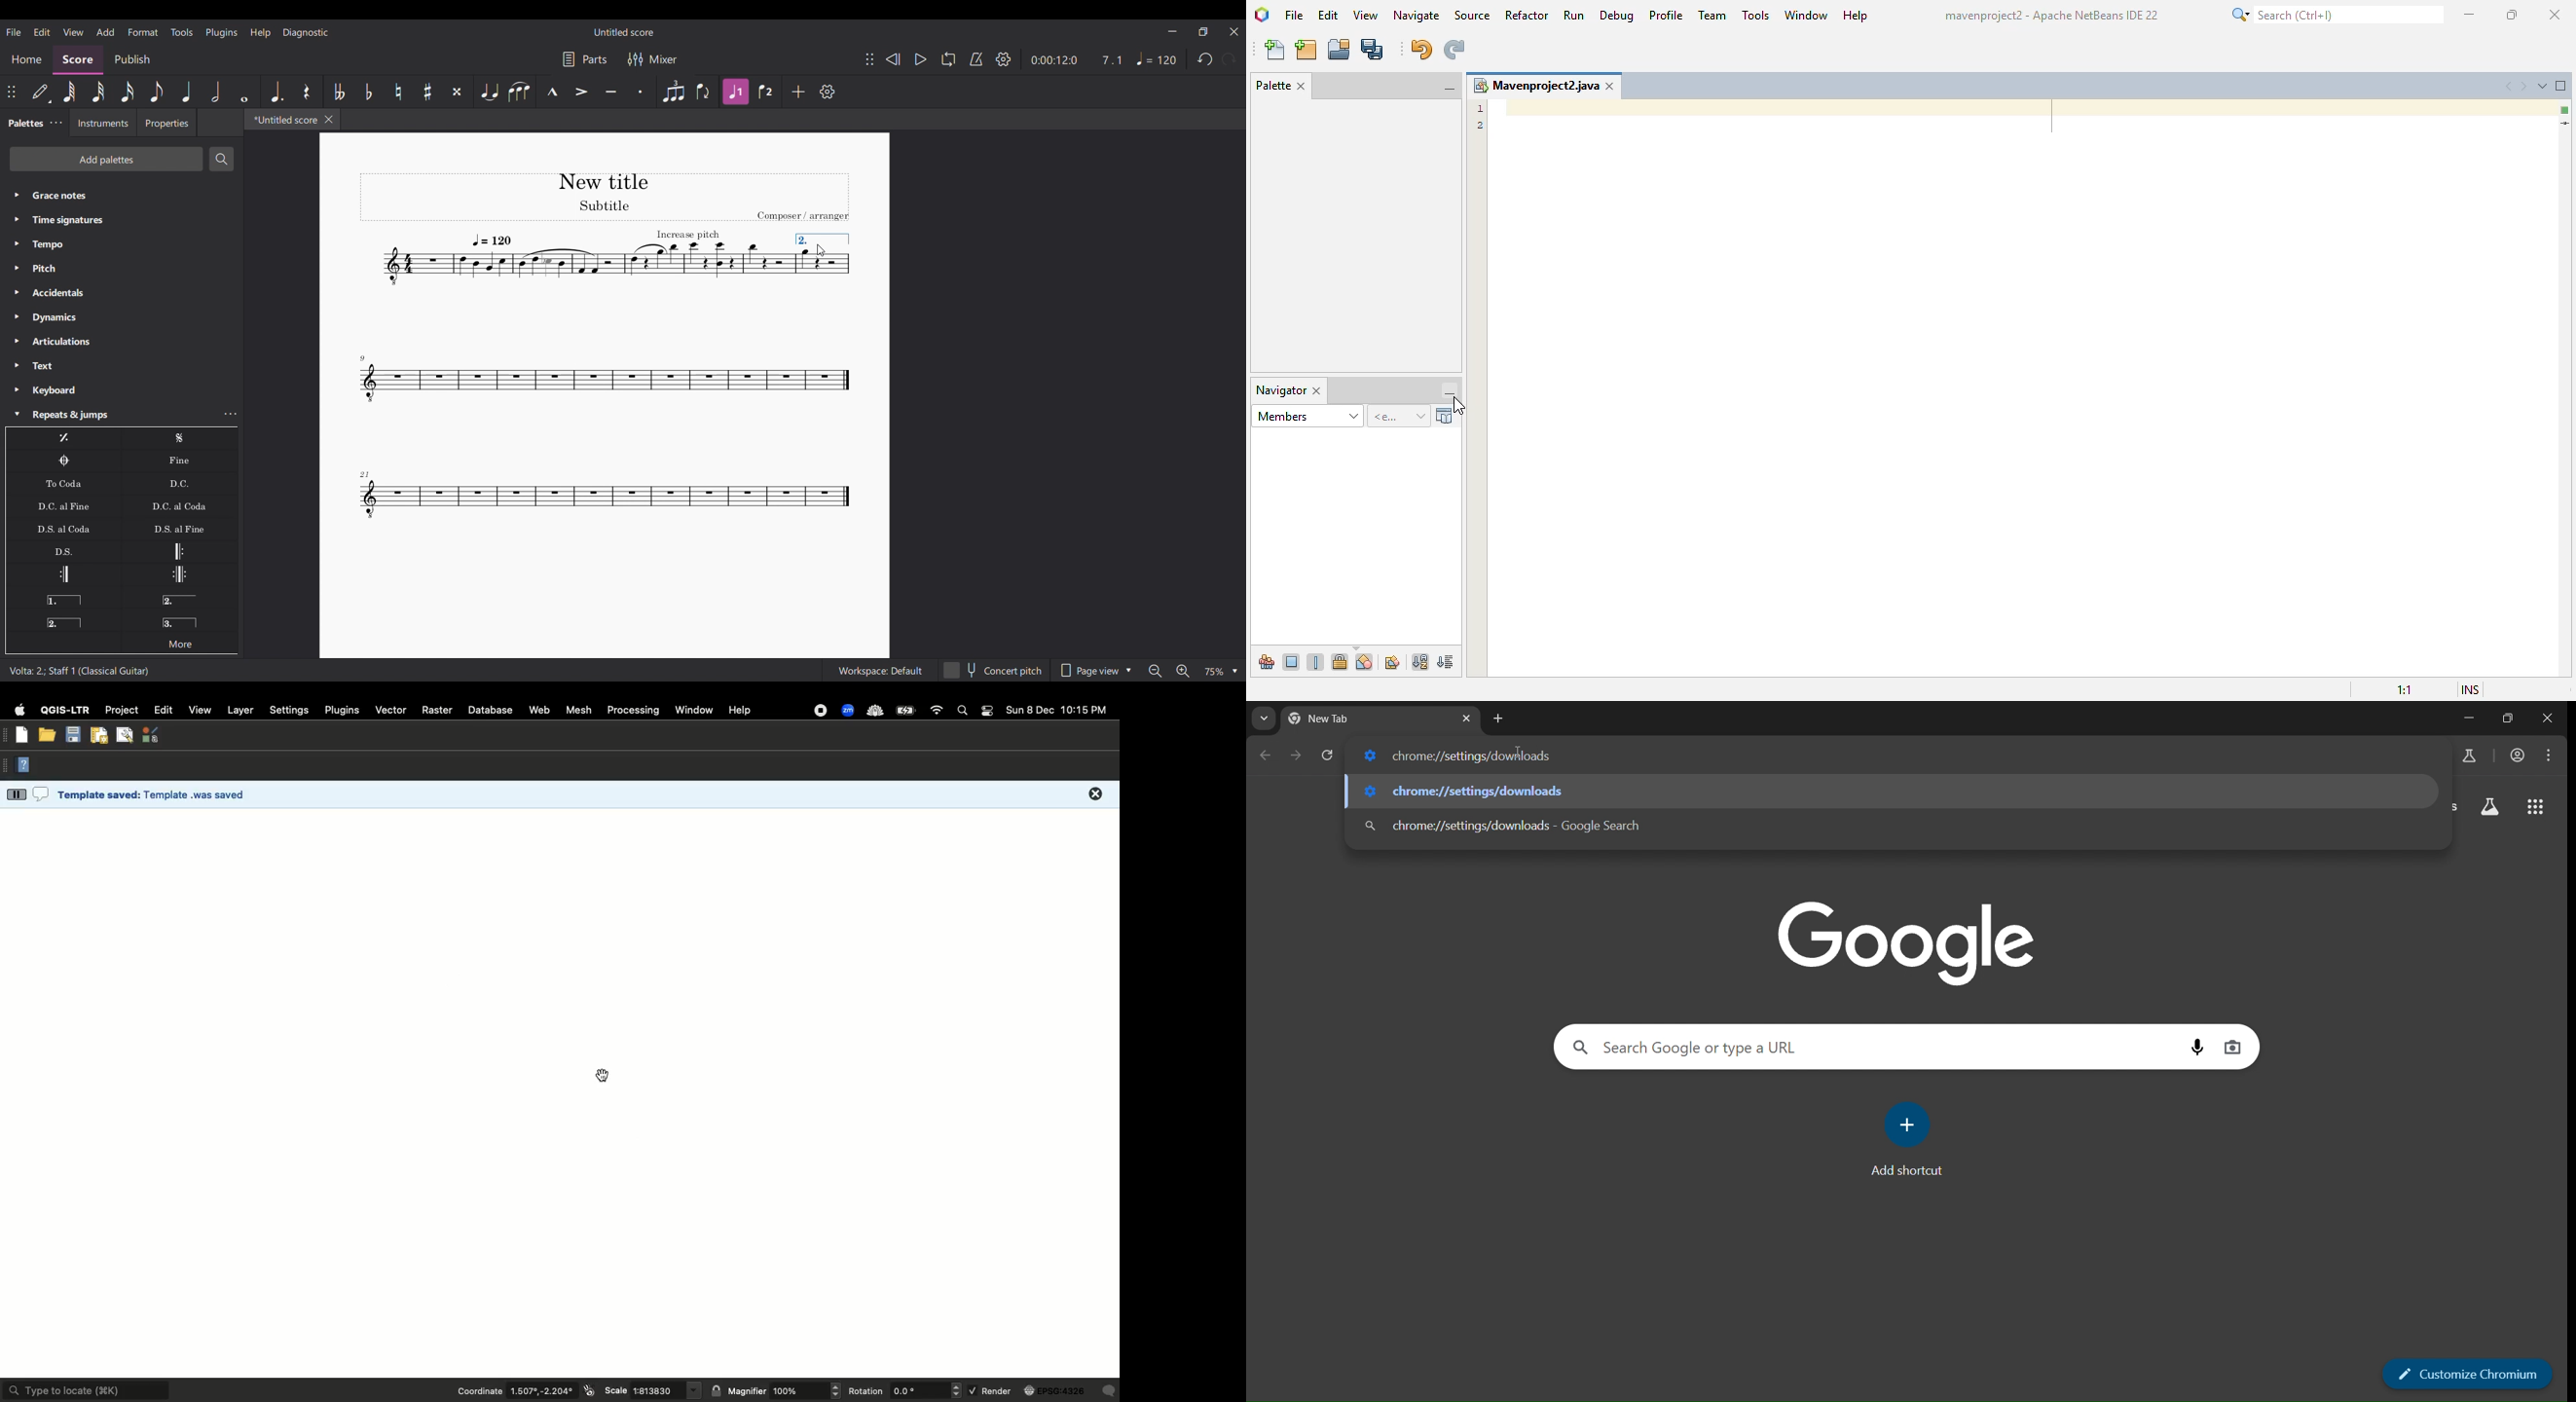 This screenshot has width=2576, height=1428. What do you see at coordinates (582, 92) in the screenshot?
I see `Accent` at bounding box center [582, 92].